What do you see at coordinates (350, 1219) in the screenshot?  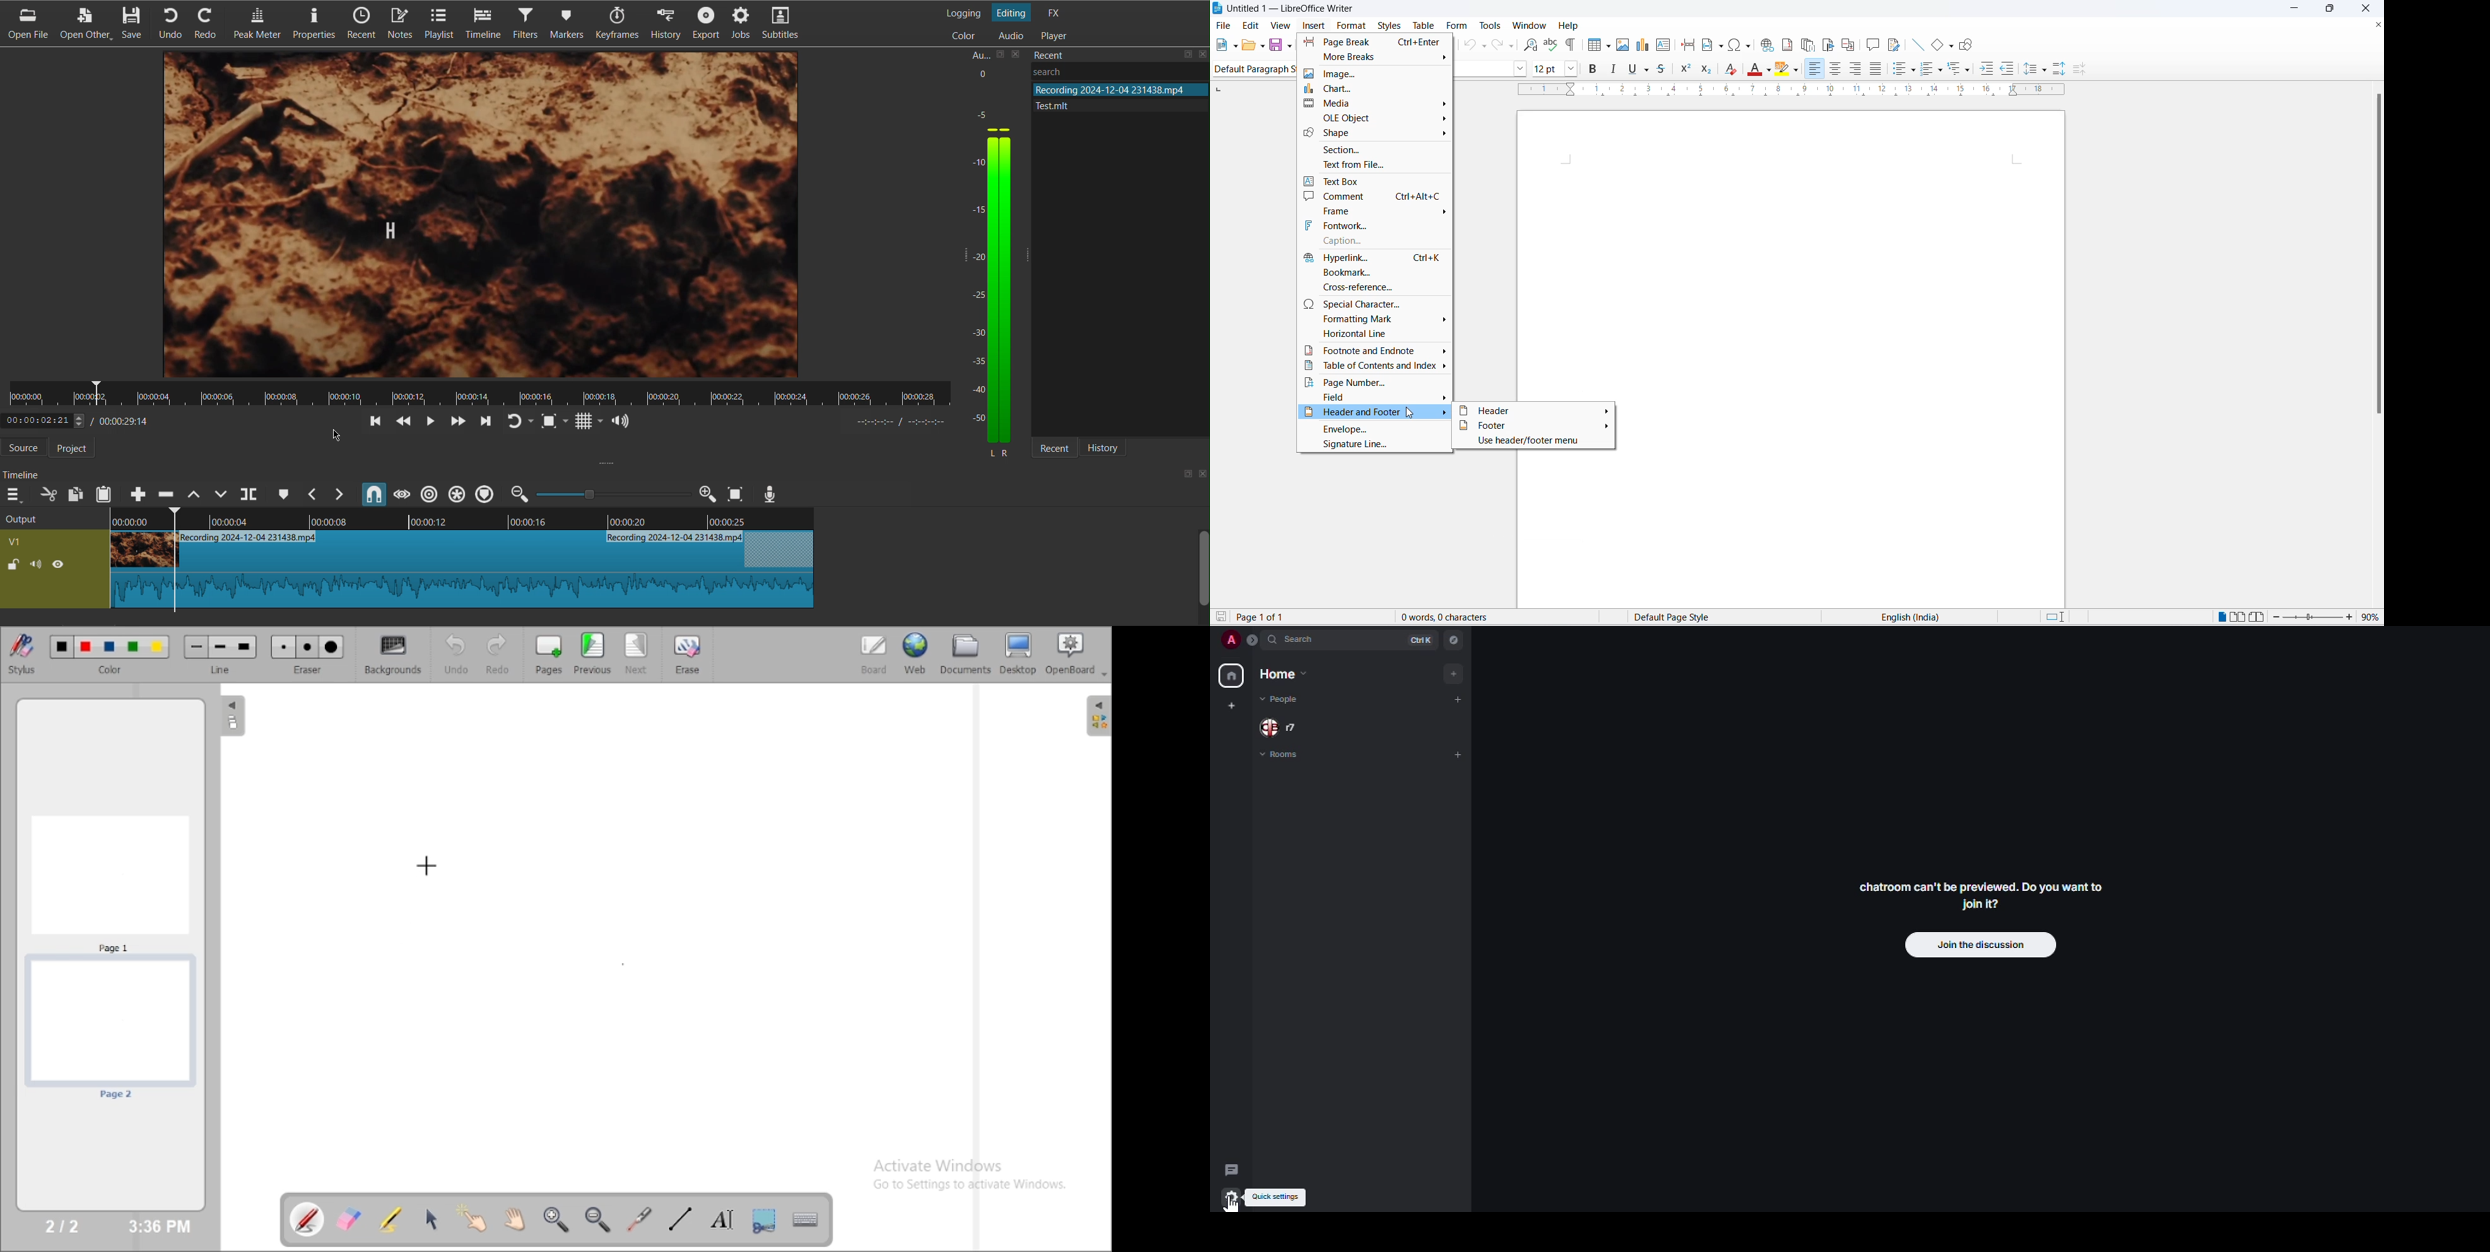 I see `erase annotation` at bounding box center [350, 1219].